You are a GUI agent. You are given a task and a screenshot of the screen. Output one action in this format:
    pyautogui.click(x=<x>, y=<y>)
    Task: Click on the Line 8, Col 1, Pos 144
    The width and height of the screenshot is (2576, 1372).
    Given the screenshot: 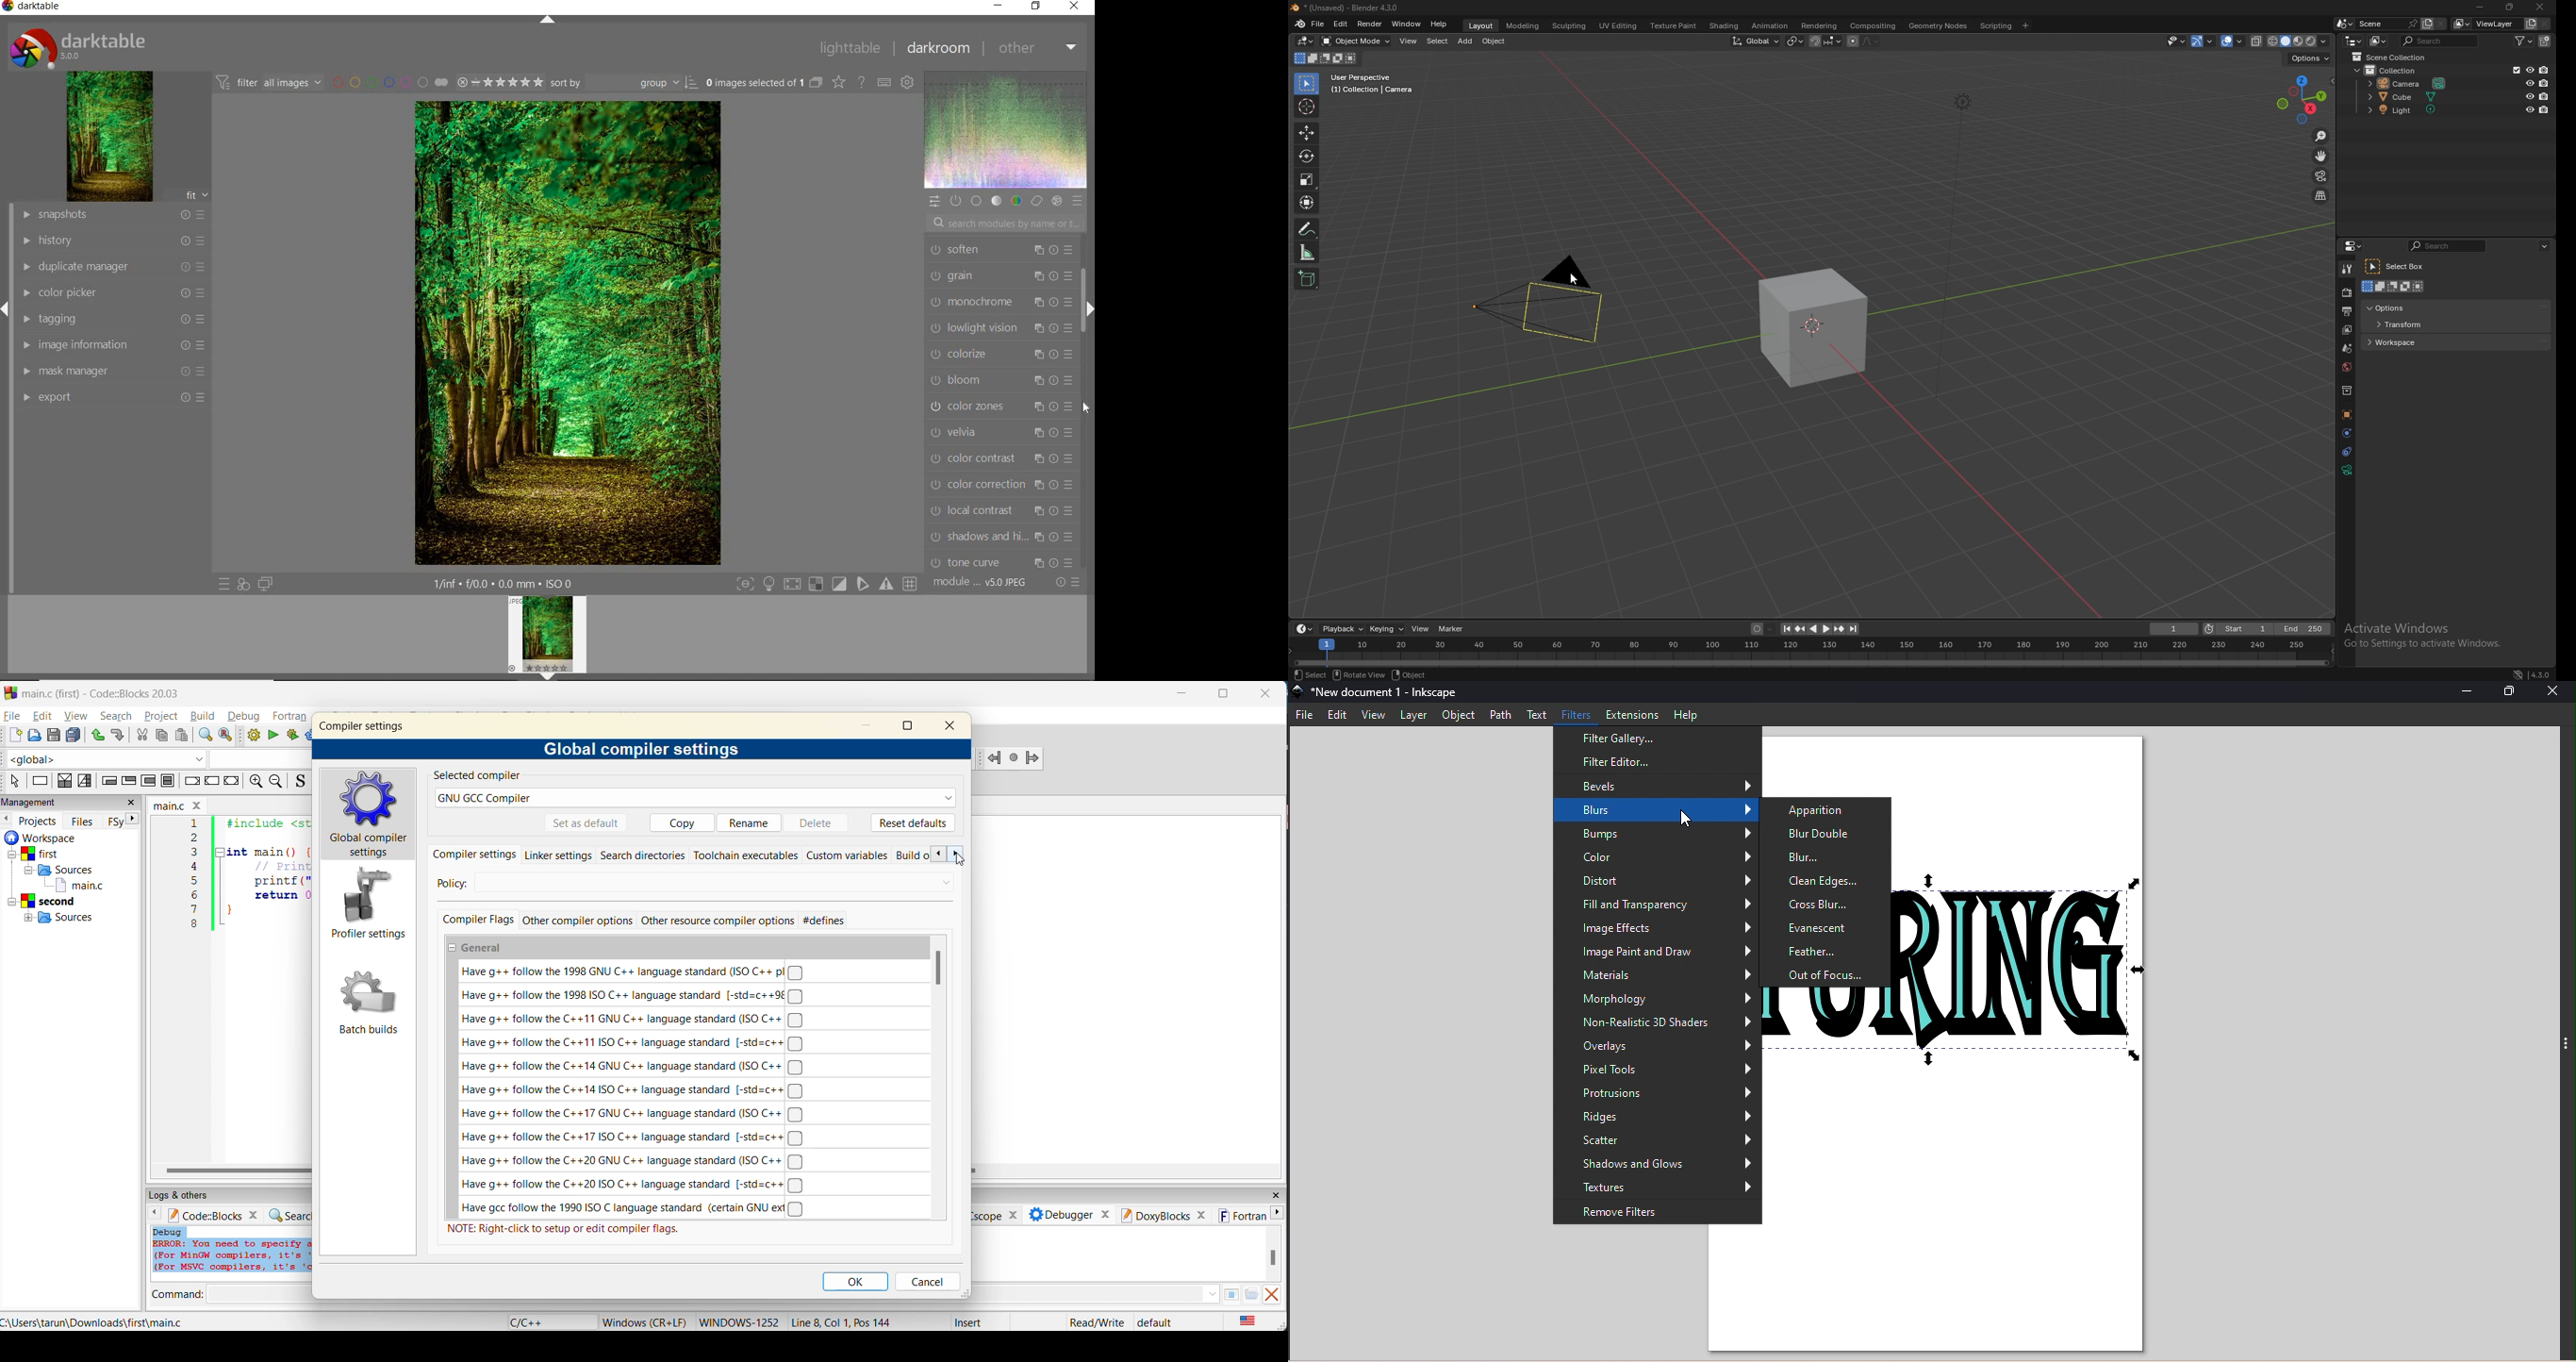 What is the action you would take?
    pyautogui.click(x=841, y=1322)
    